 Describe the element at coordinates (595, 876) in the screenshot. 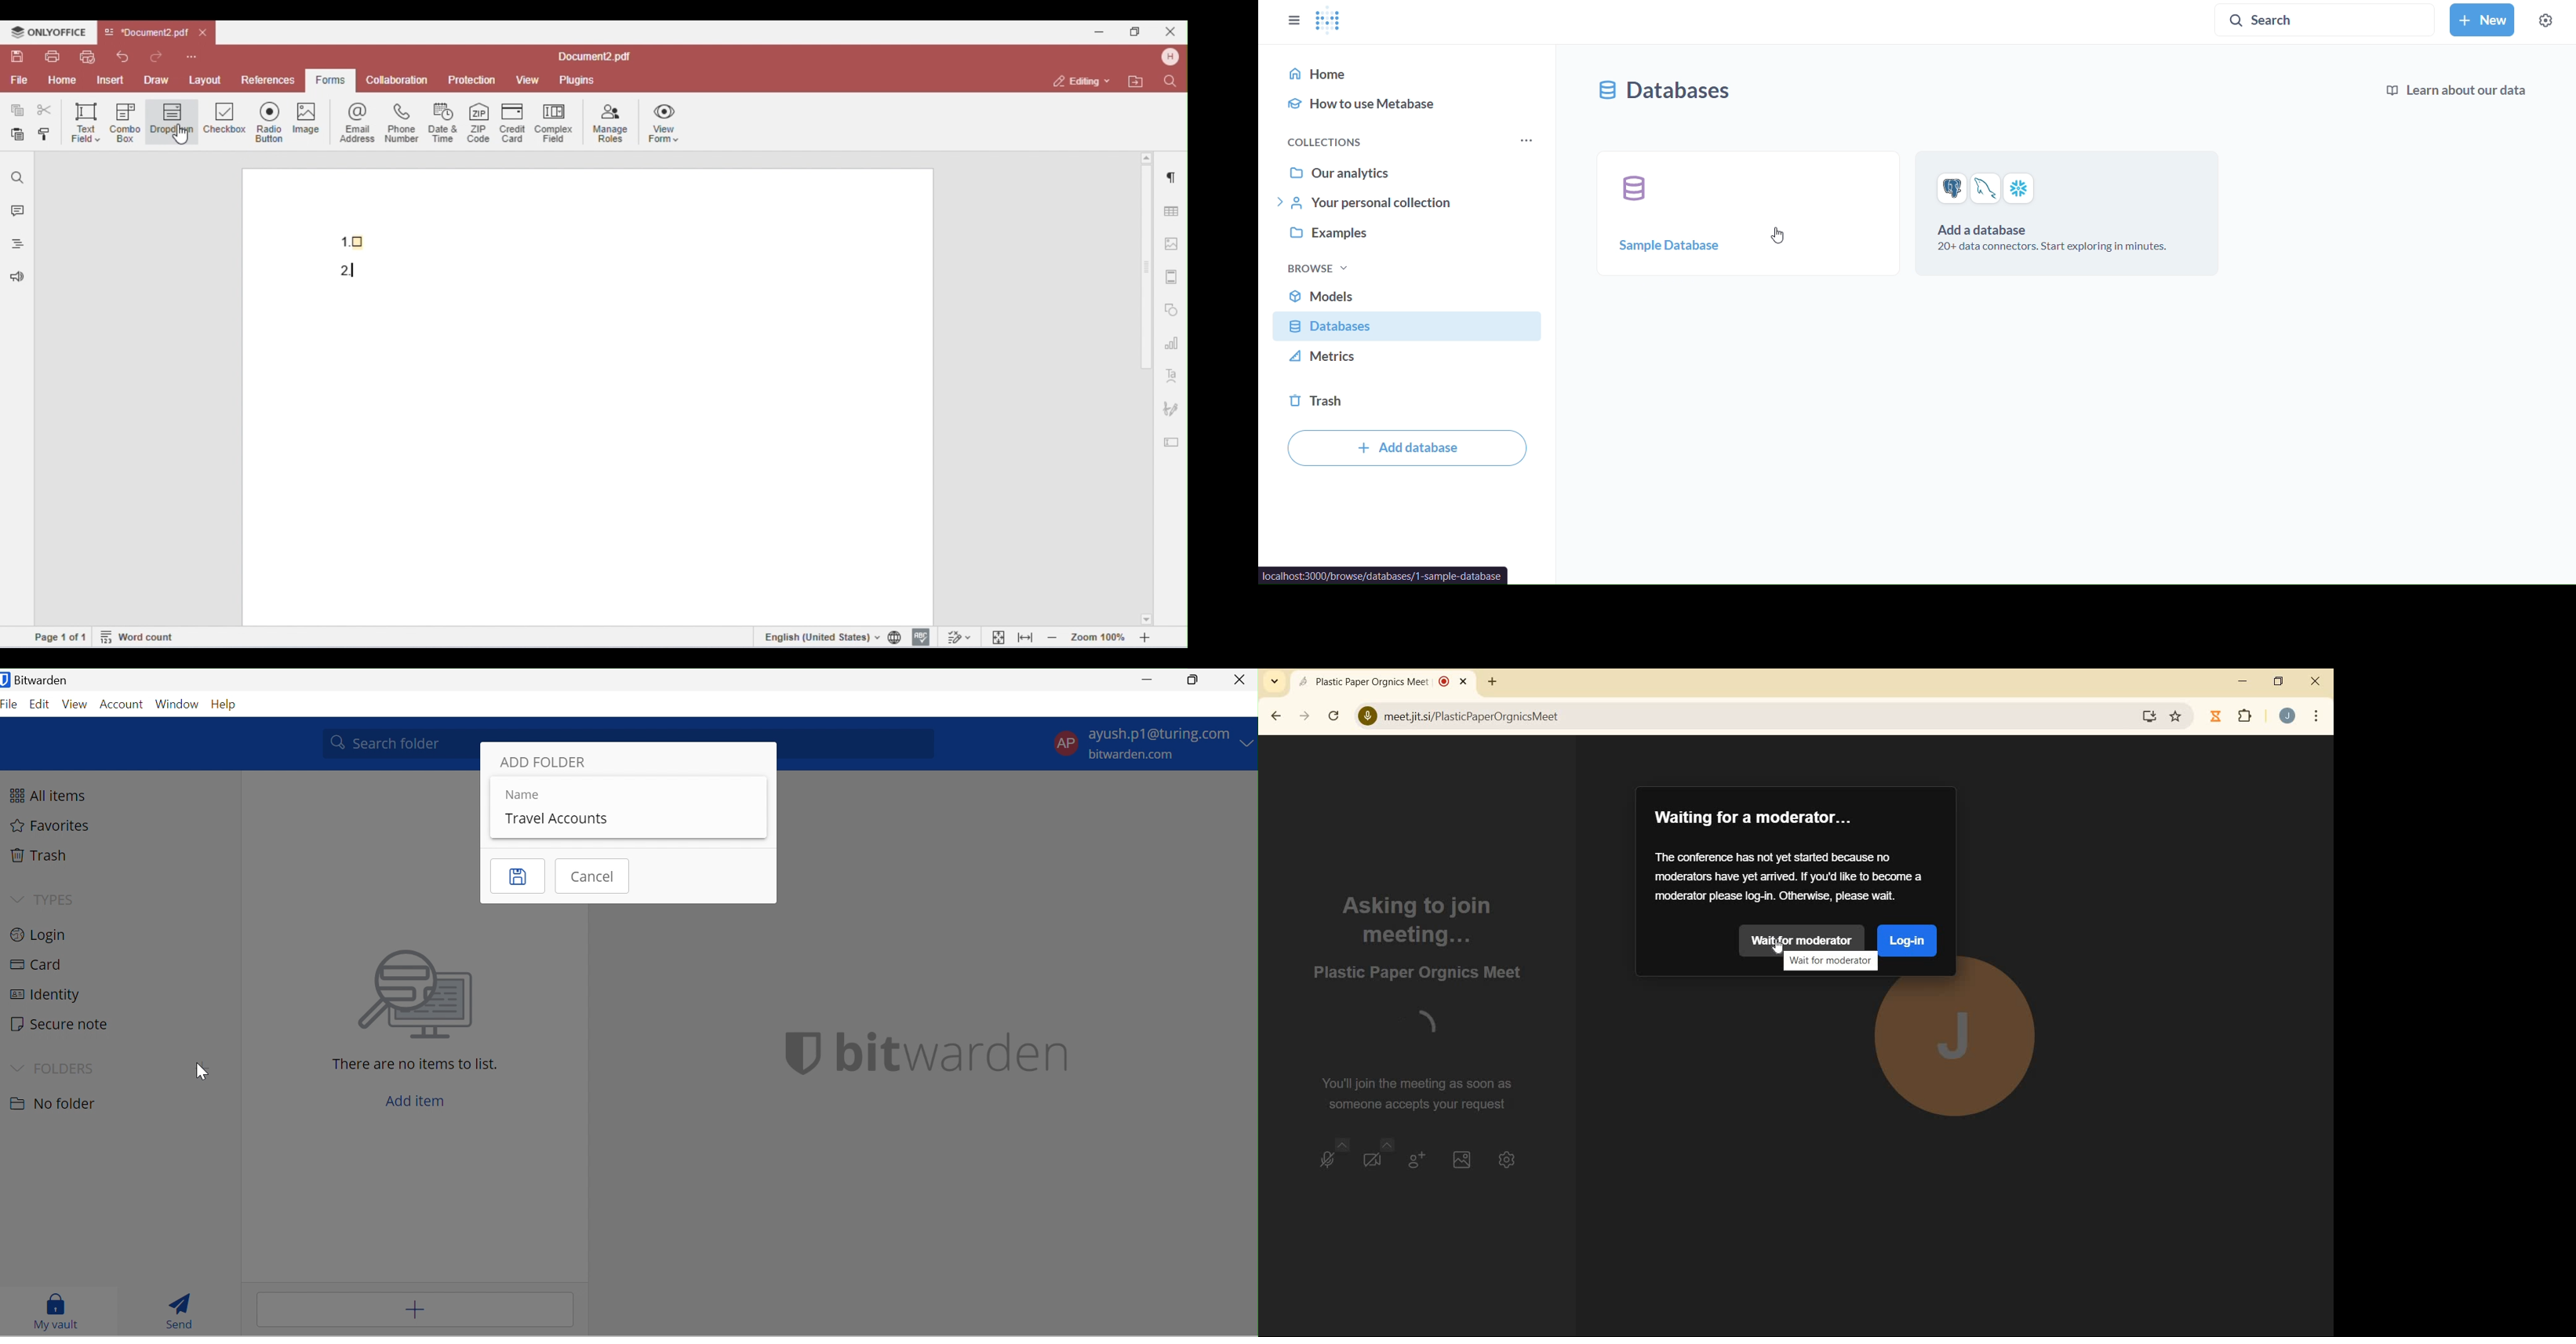

I see `Cancel` at that location.